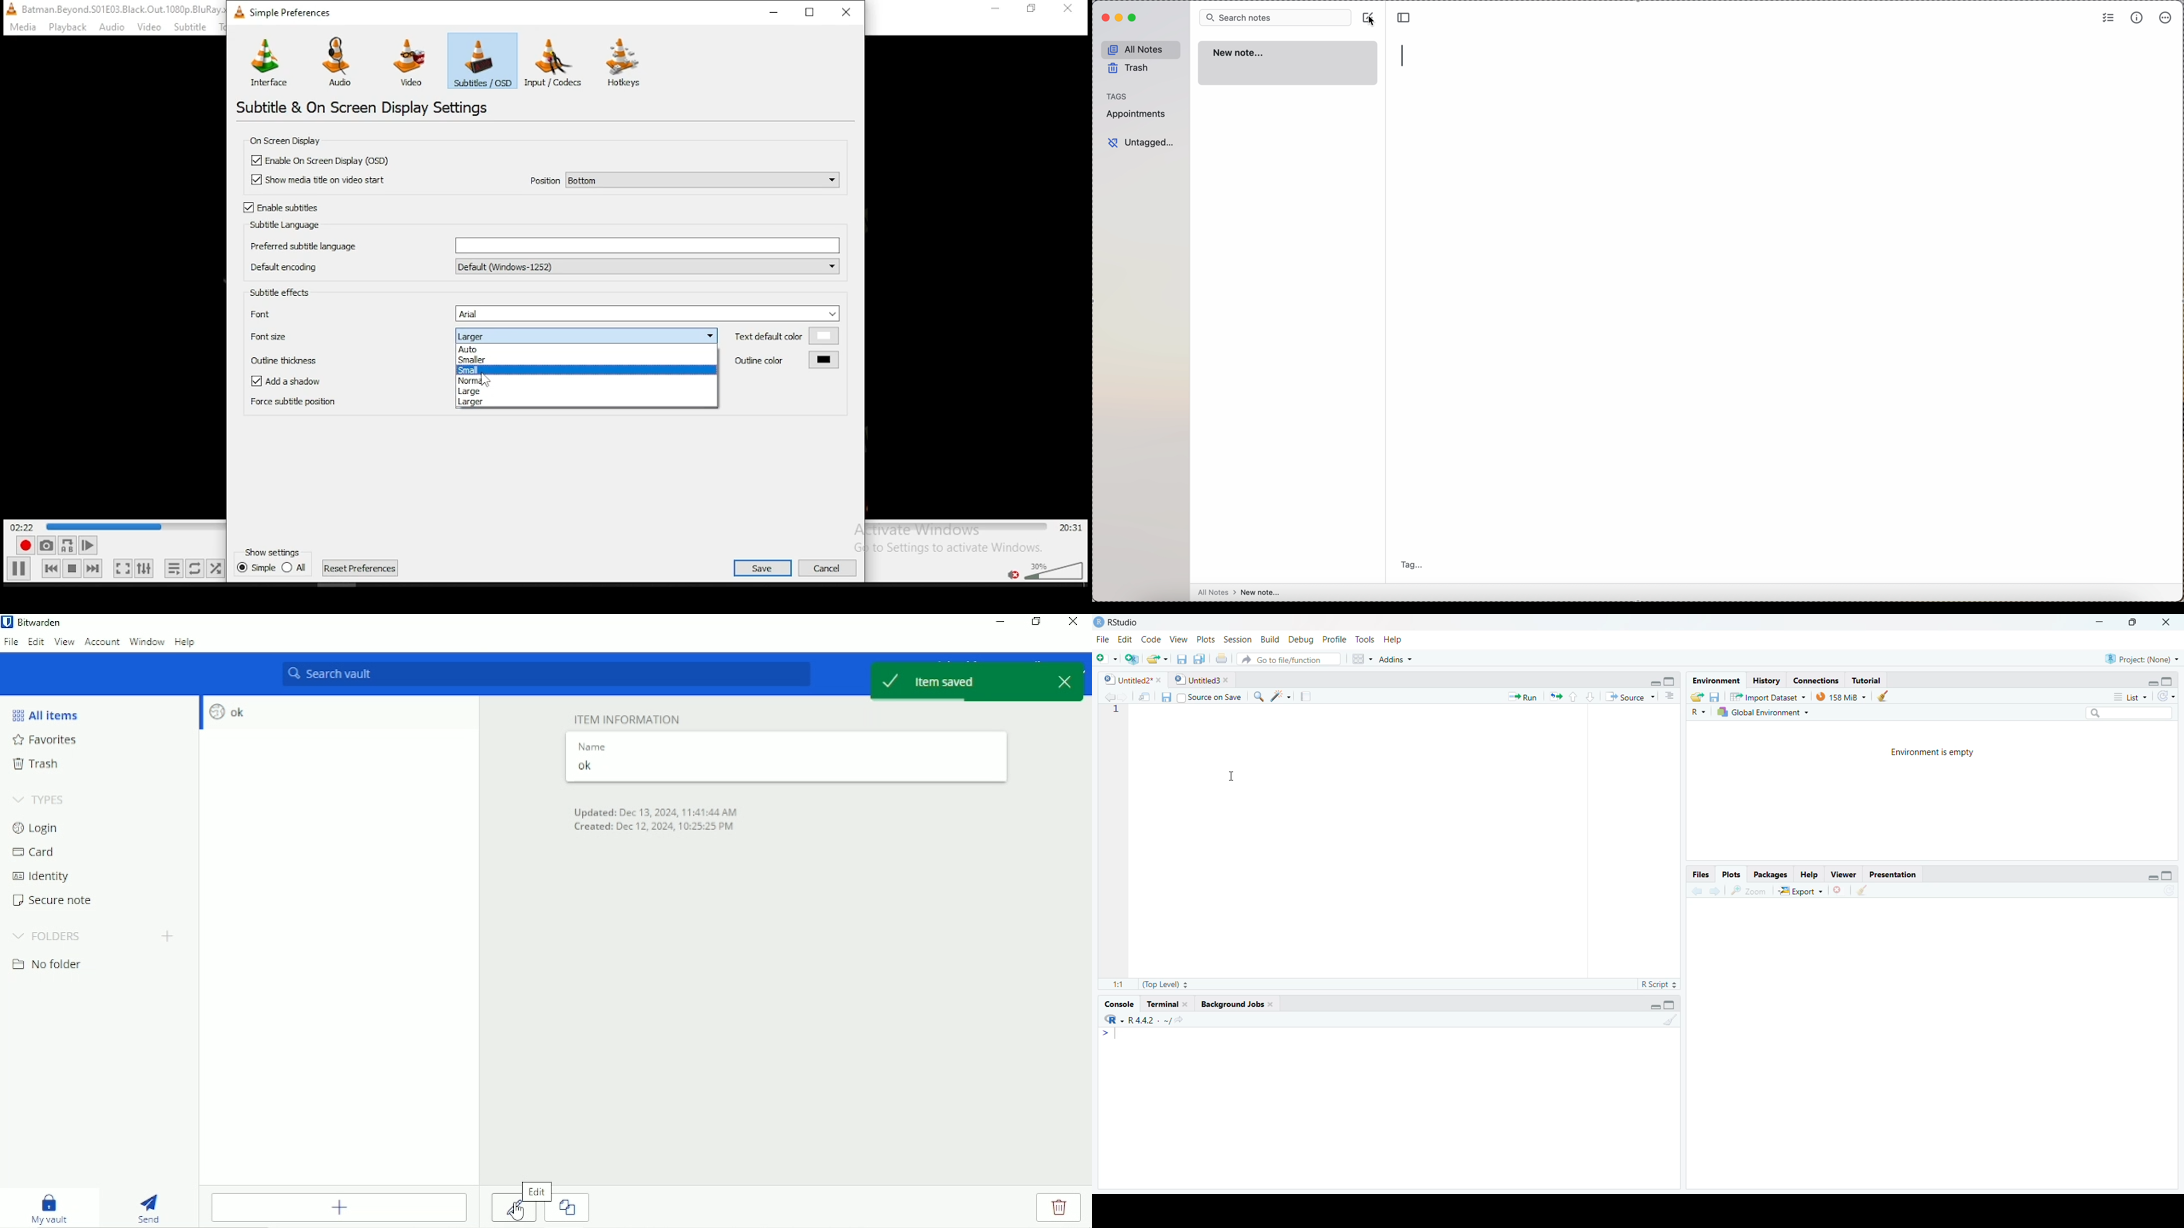 This screenshot has width=2184, height=1232. Describe the element at coordinates (1371, 23) in the screenshot. I see `cursor` at that location.